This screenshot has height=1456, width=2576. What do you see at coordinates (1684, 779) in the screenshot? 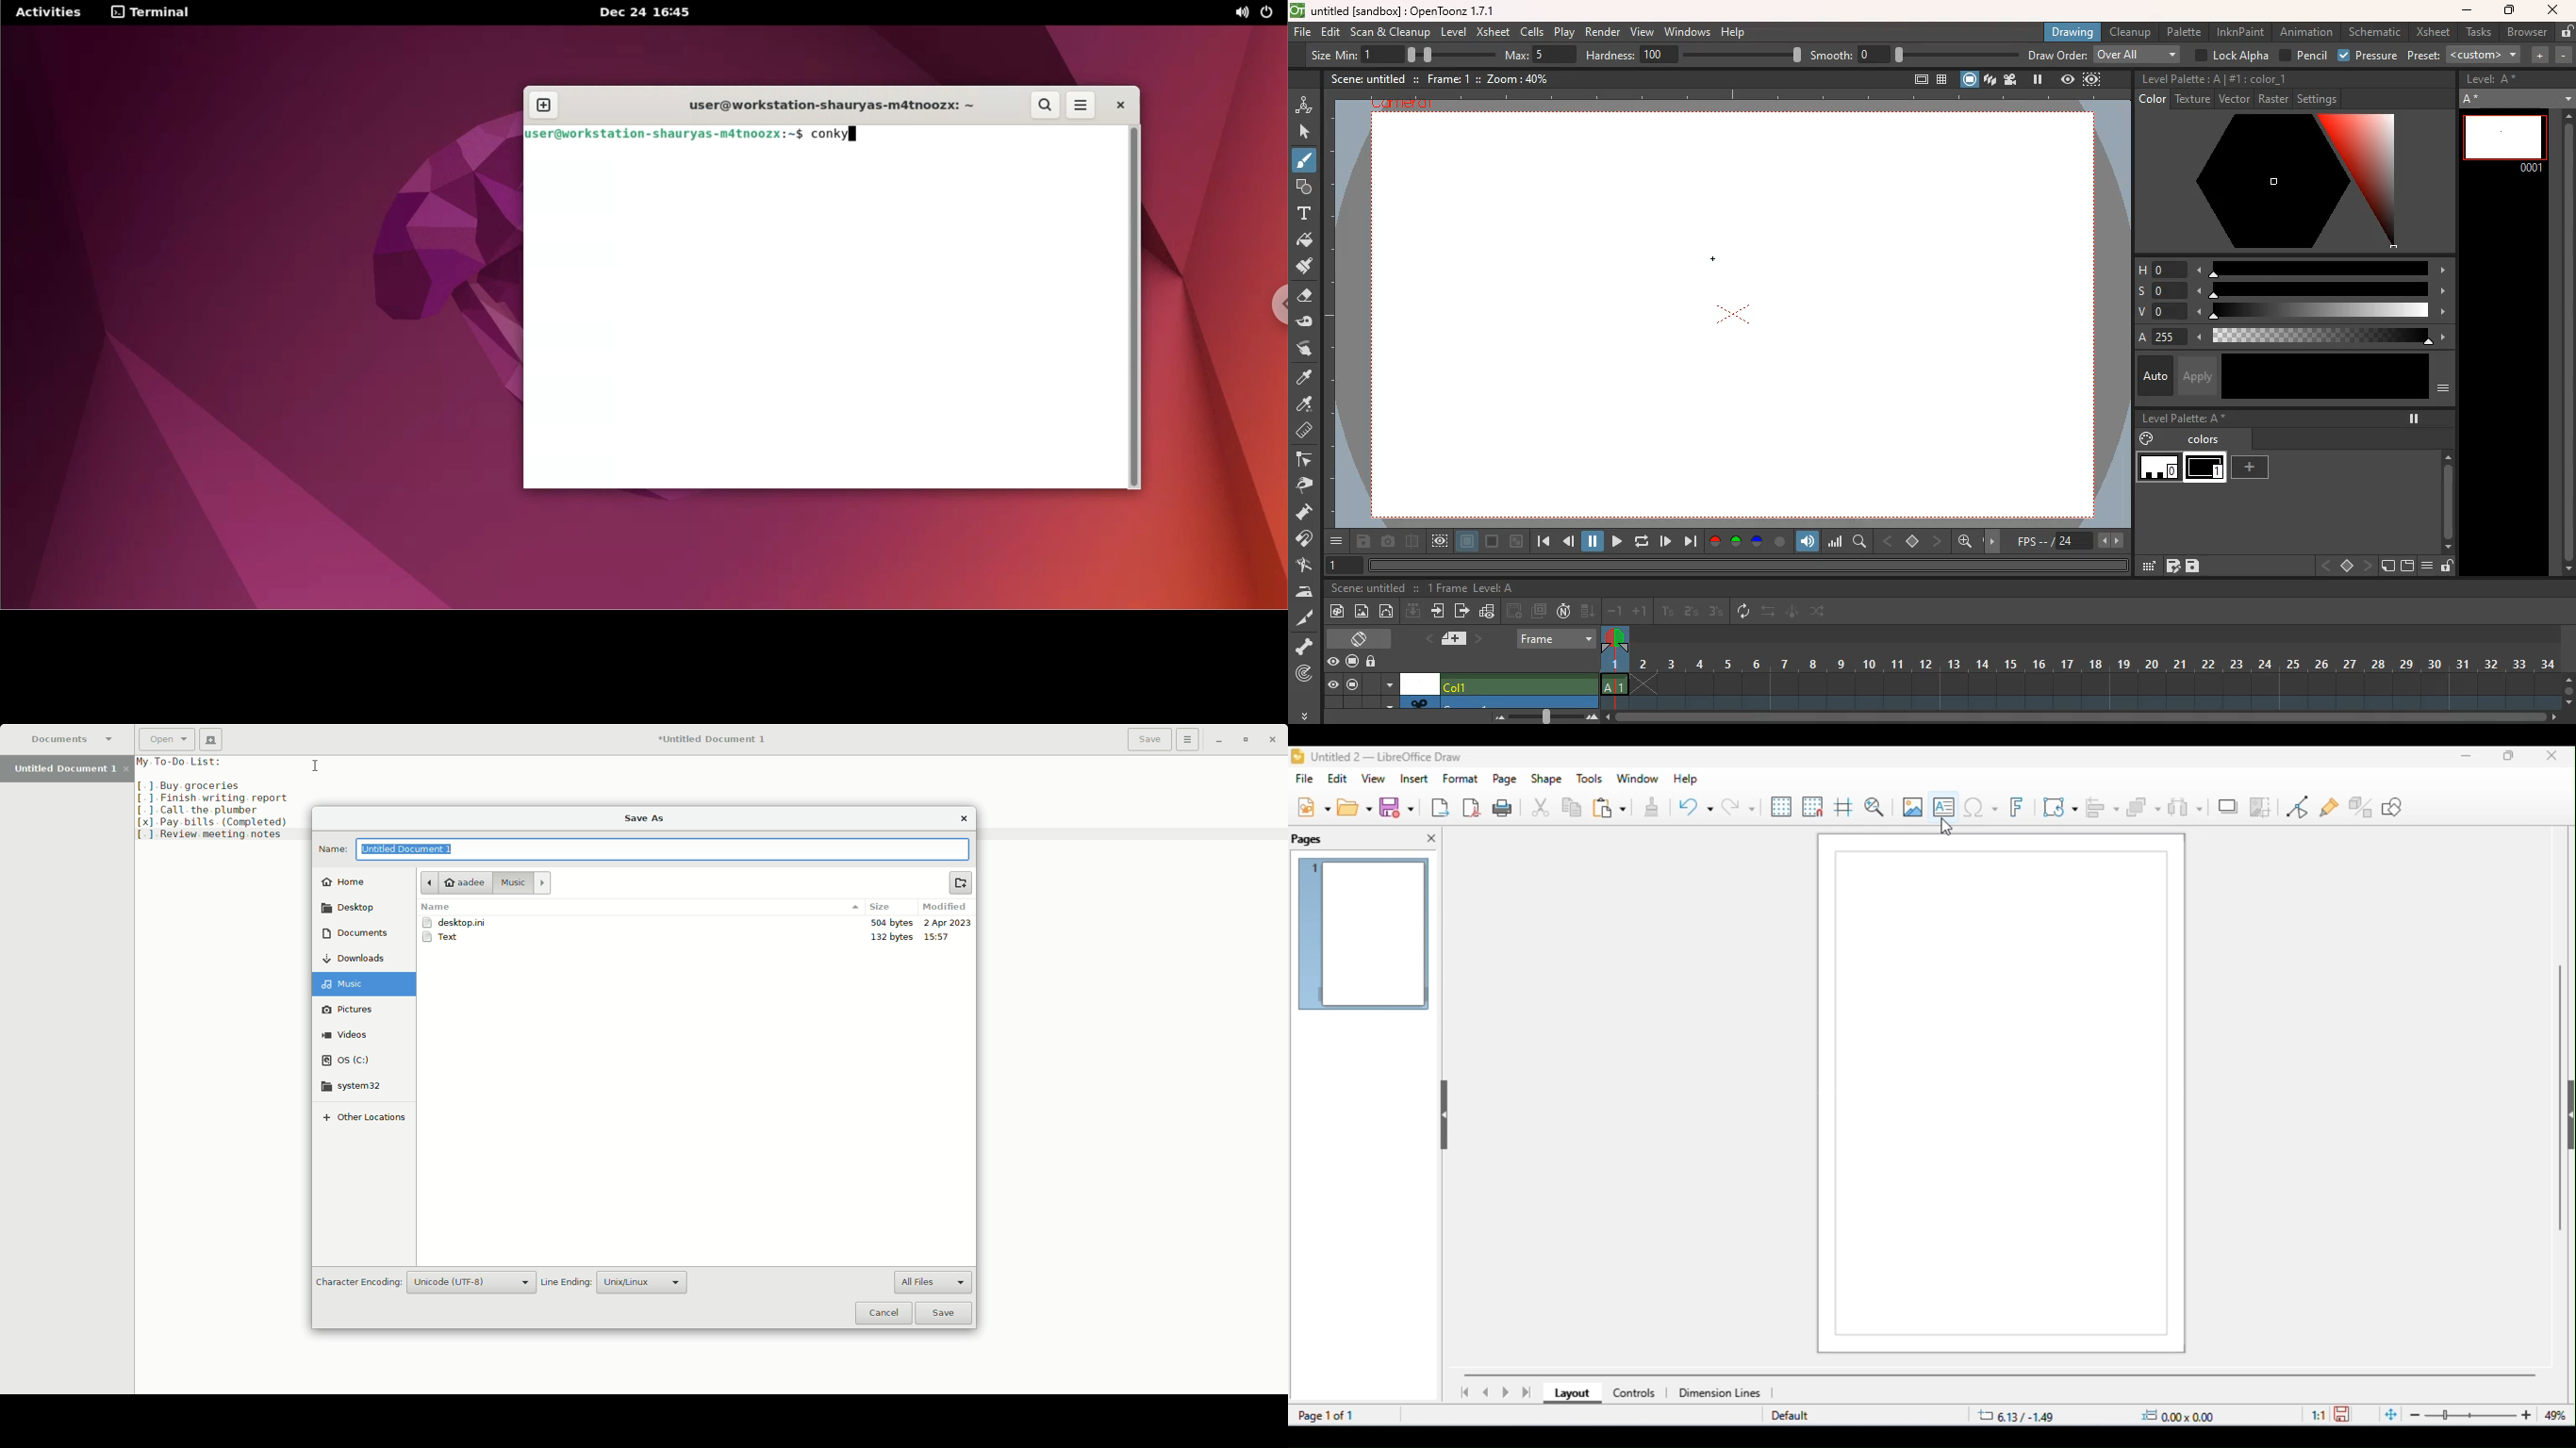
I see `help` at bounding box center [1684, 779].